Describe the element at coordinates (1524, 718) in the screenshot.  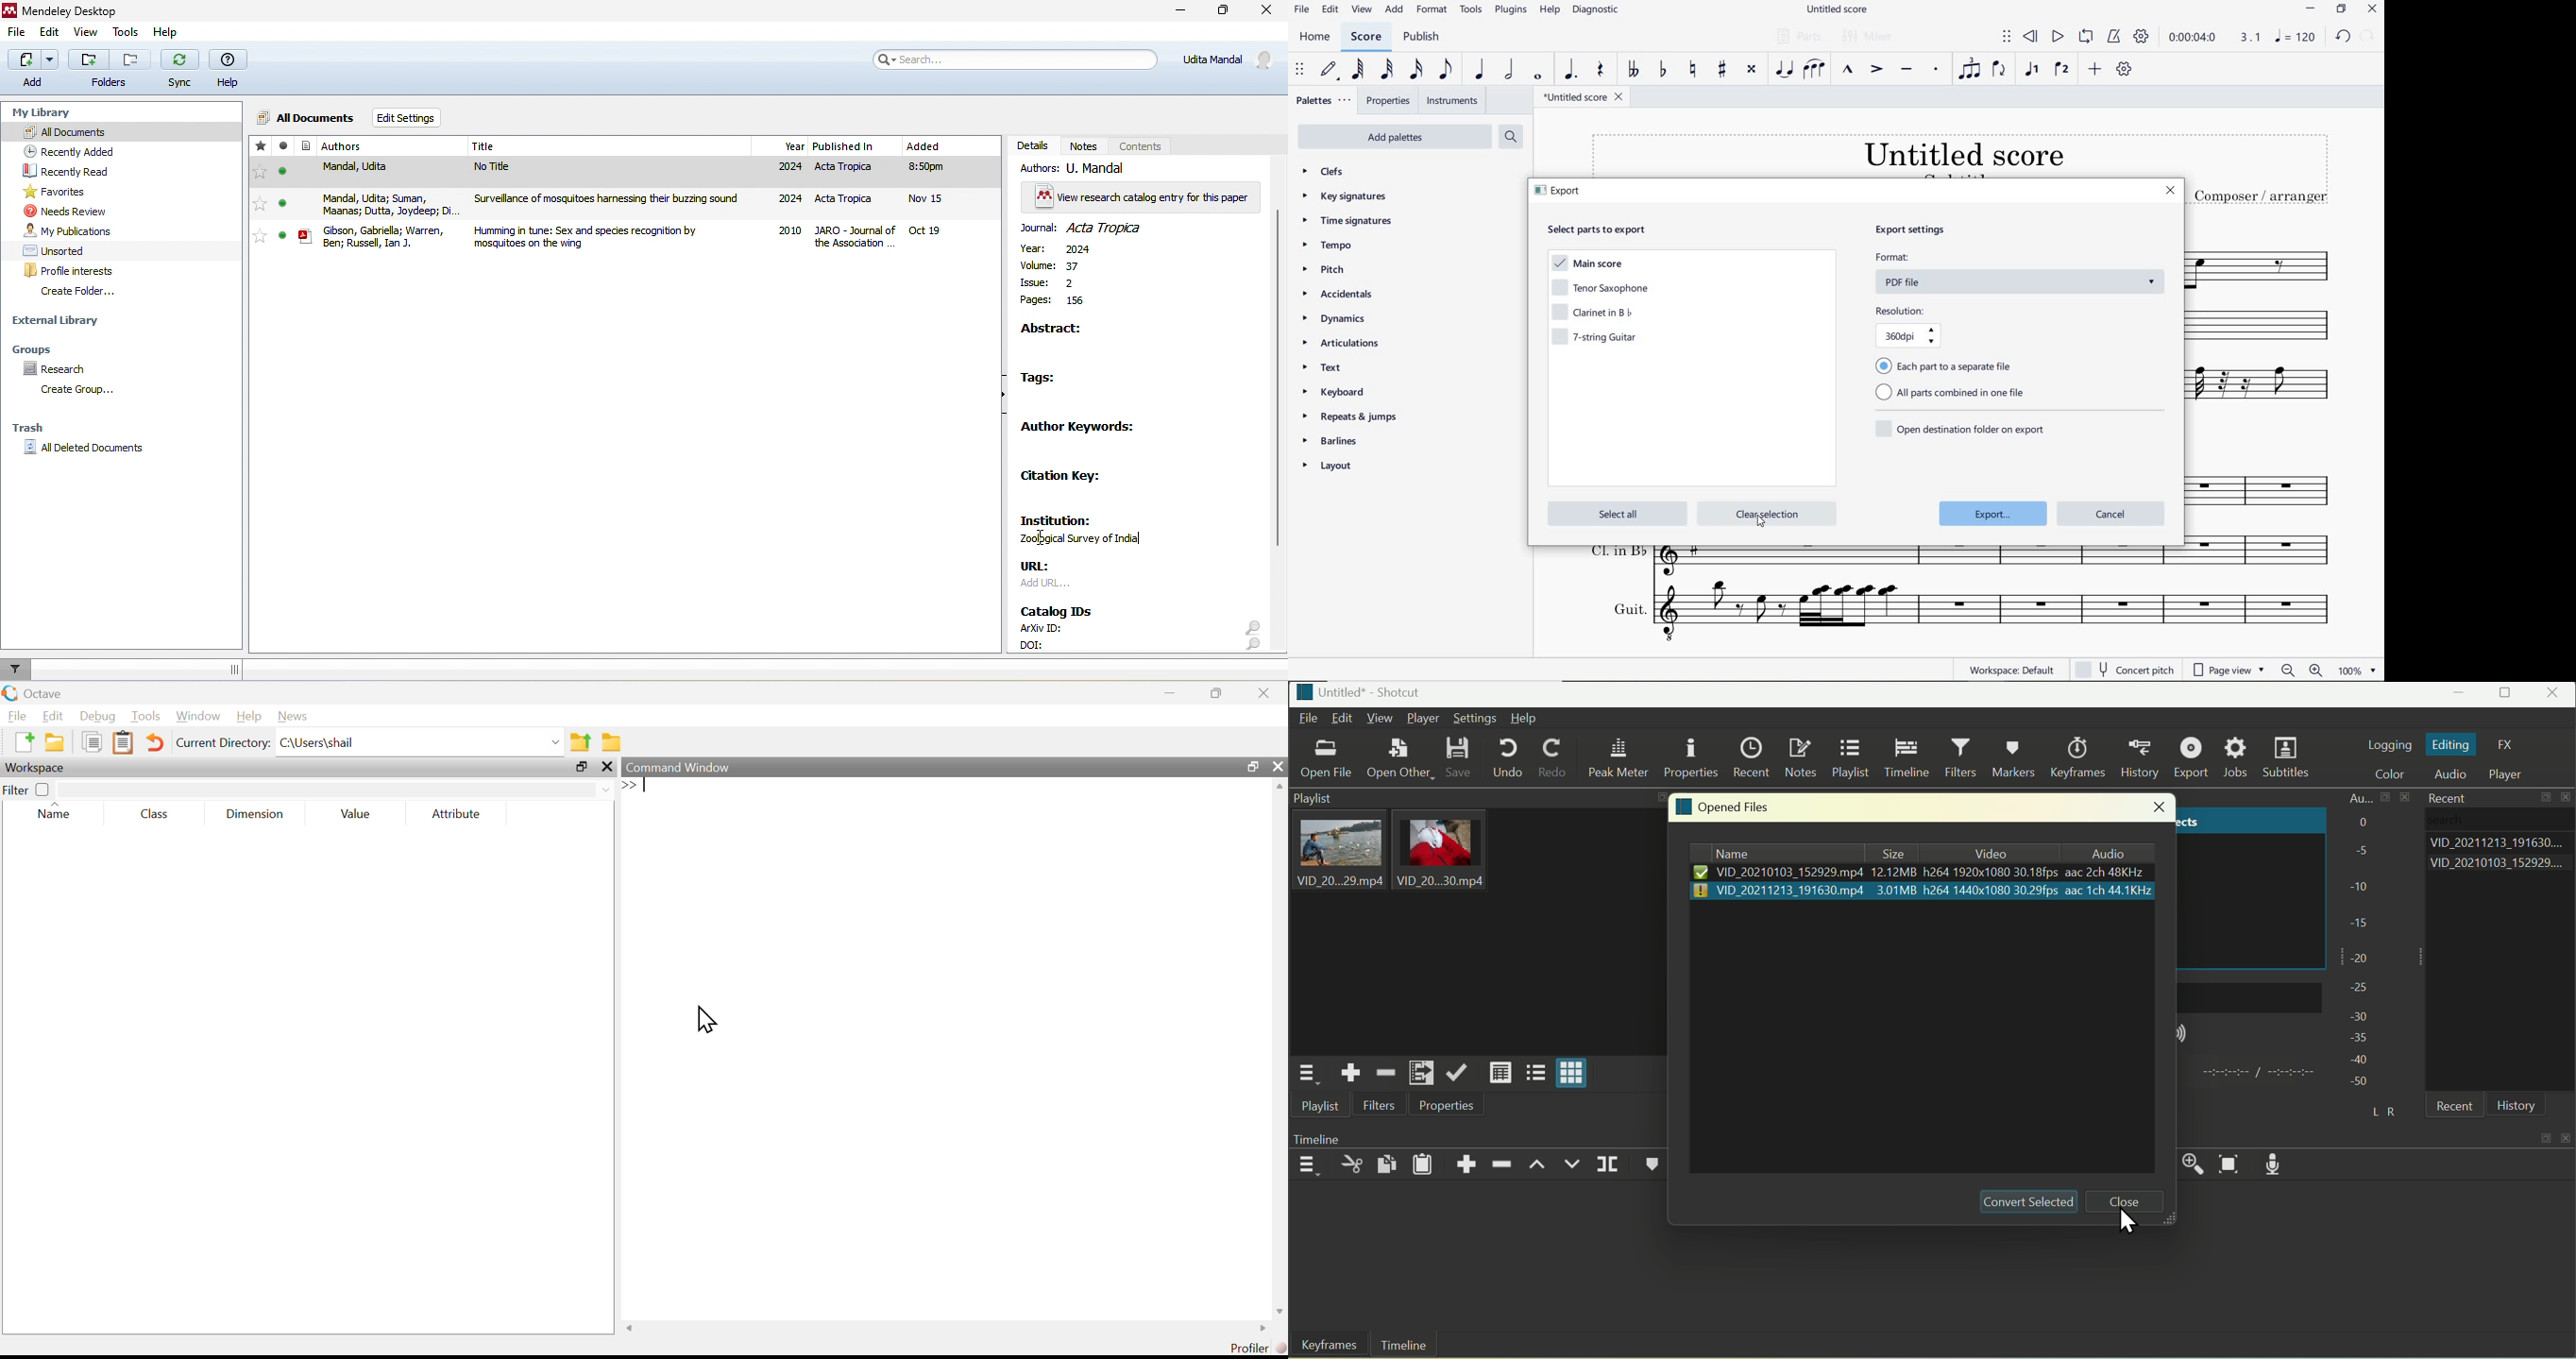
I see `Help` at that location.